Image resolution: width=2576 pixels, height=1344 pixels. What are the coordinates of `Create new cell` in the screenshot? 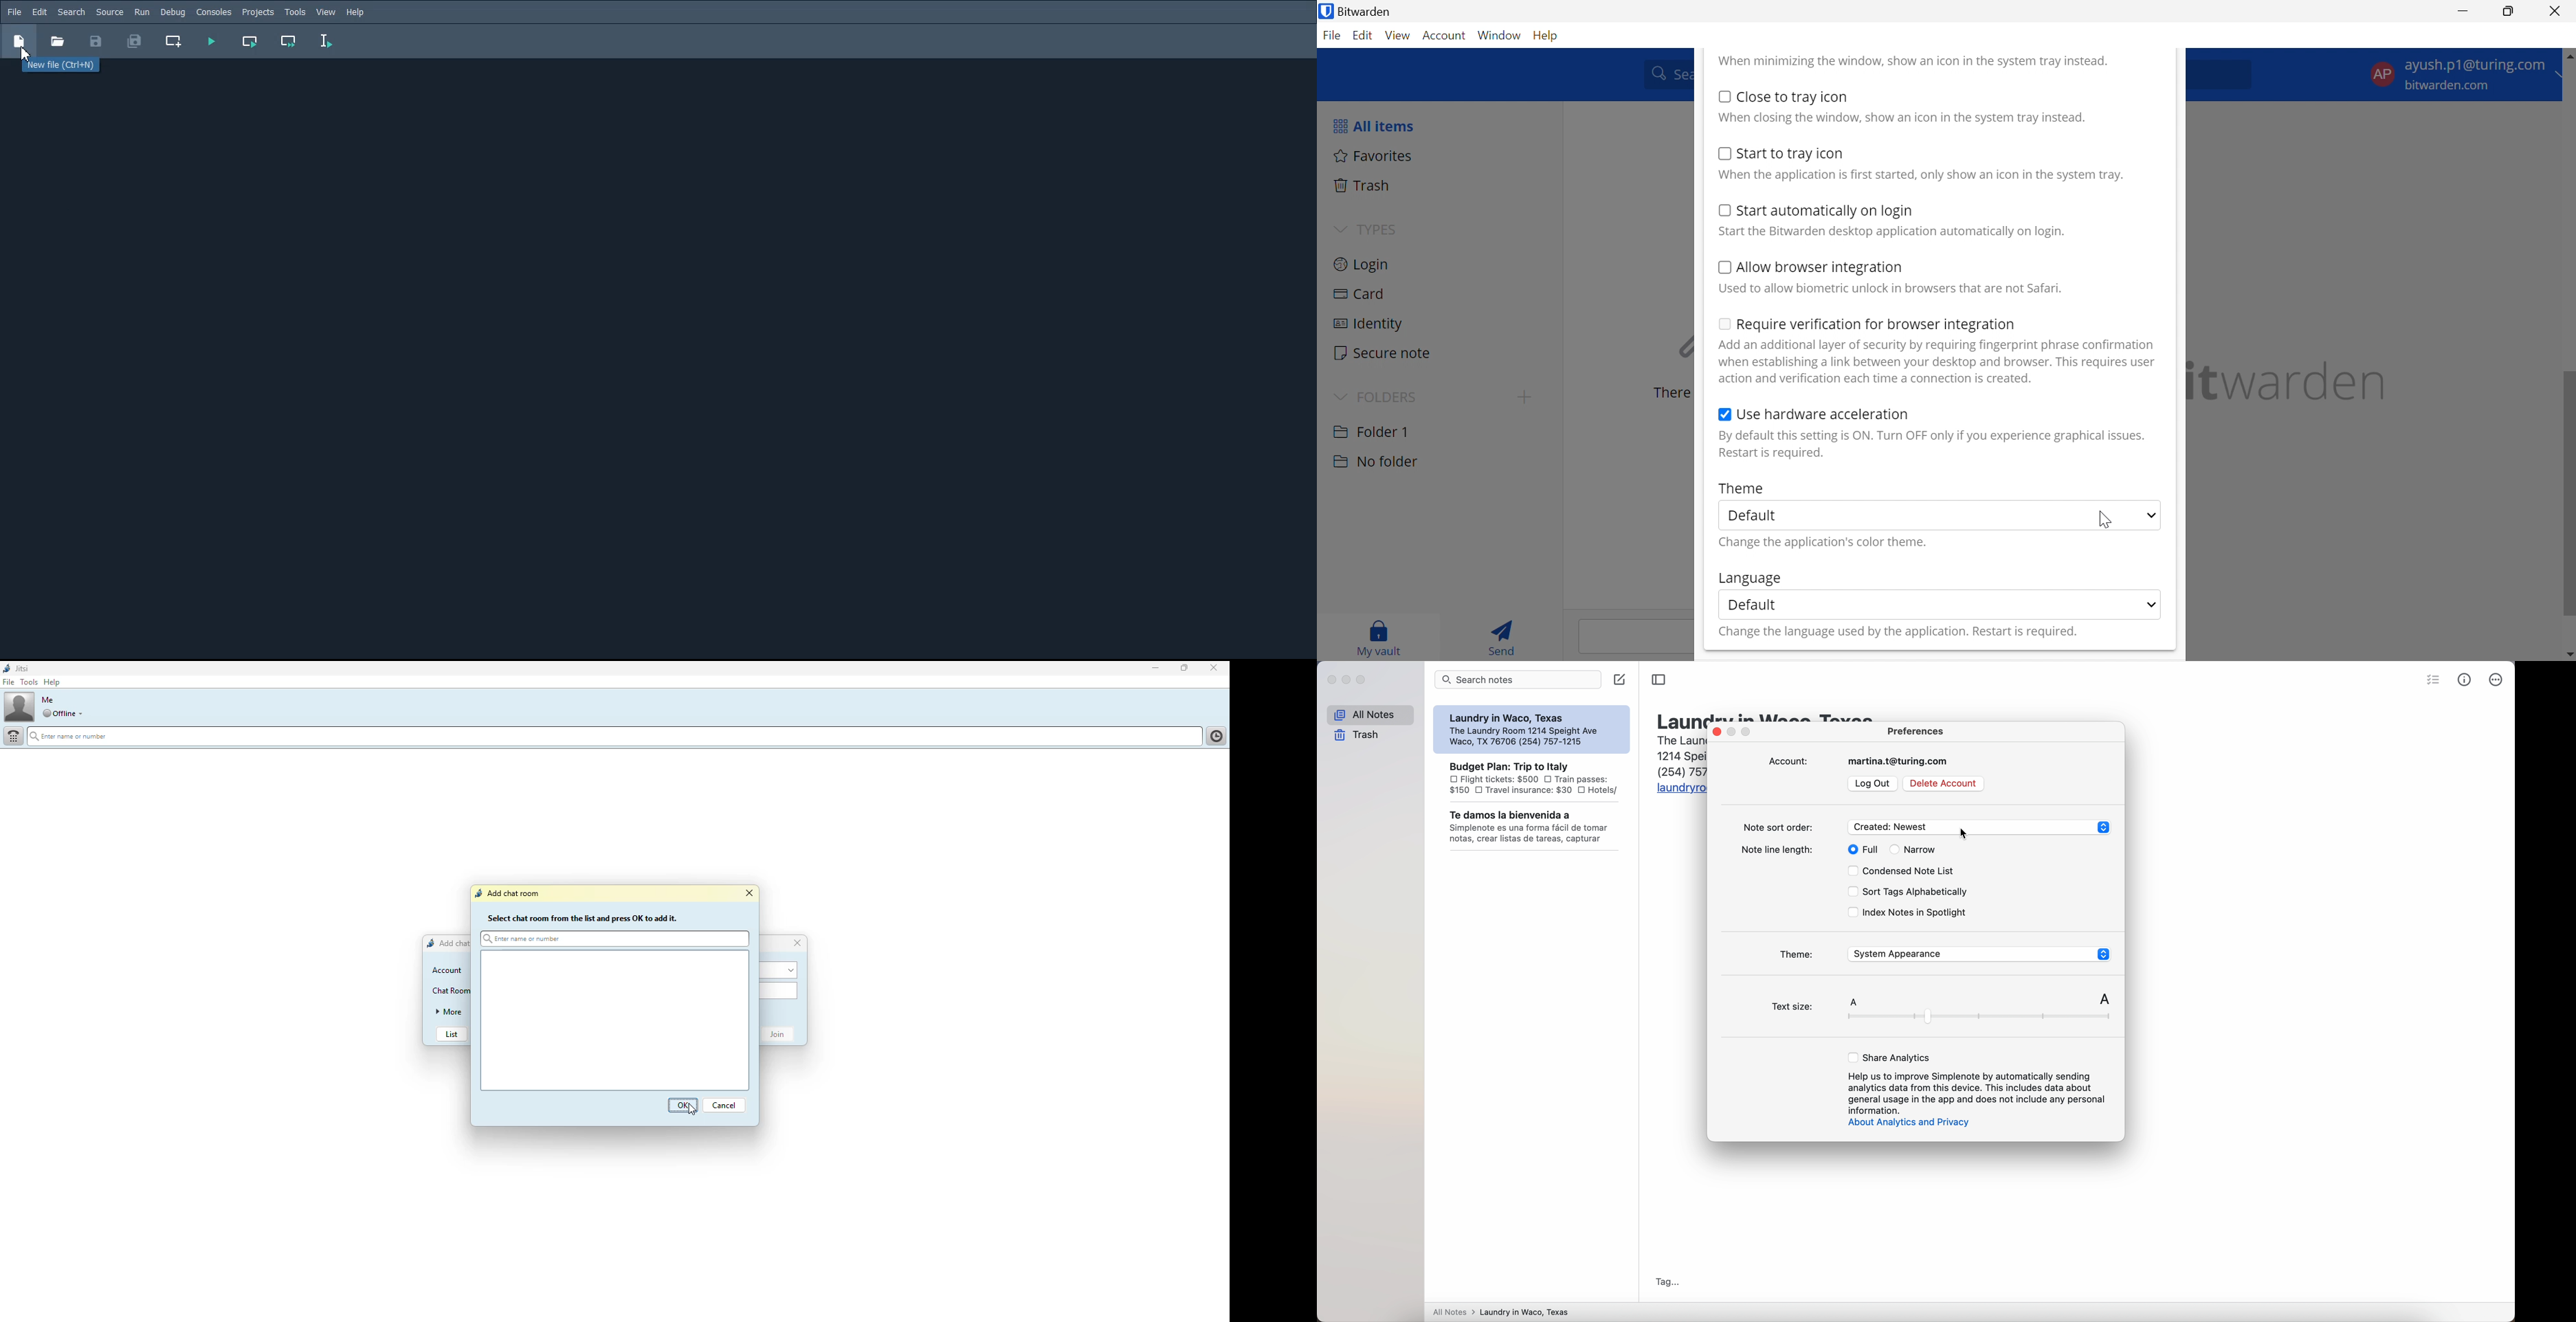 It's located at (174, 41).